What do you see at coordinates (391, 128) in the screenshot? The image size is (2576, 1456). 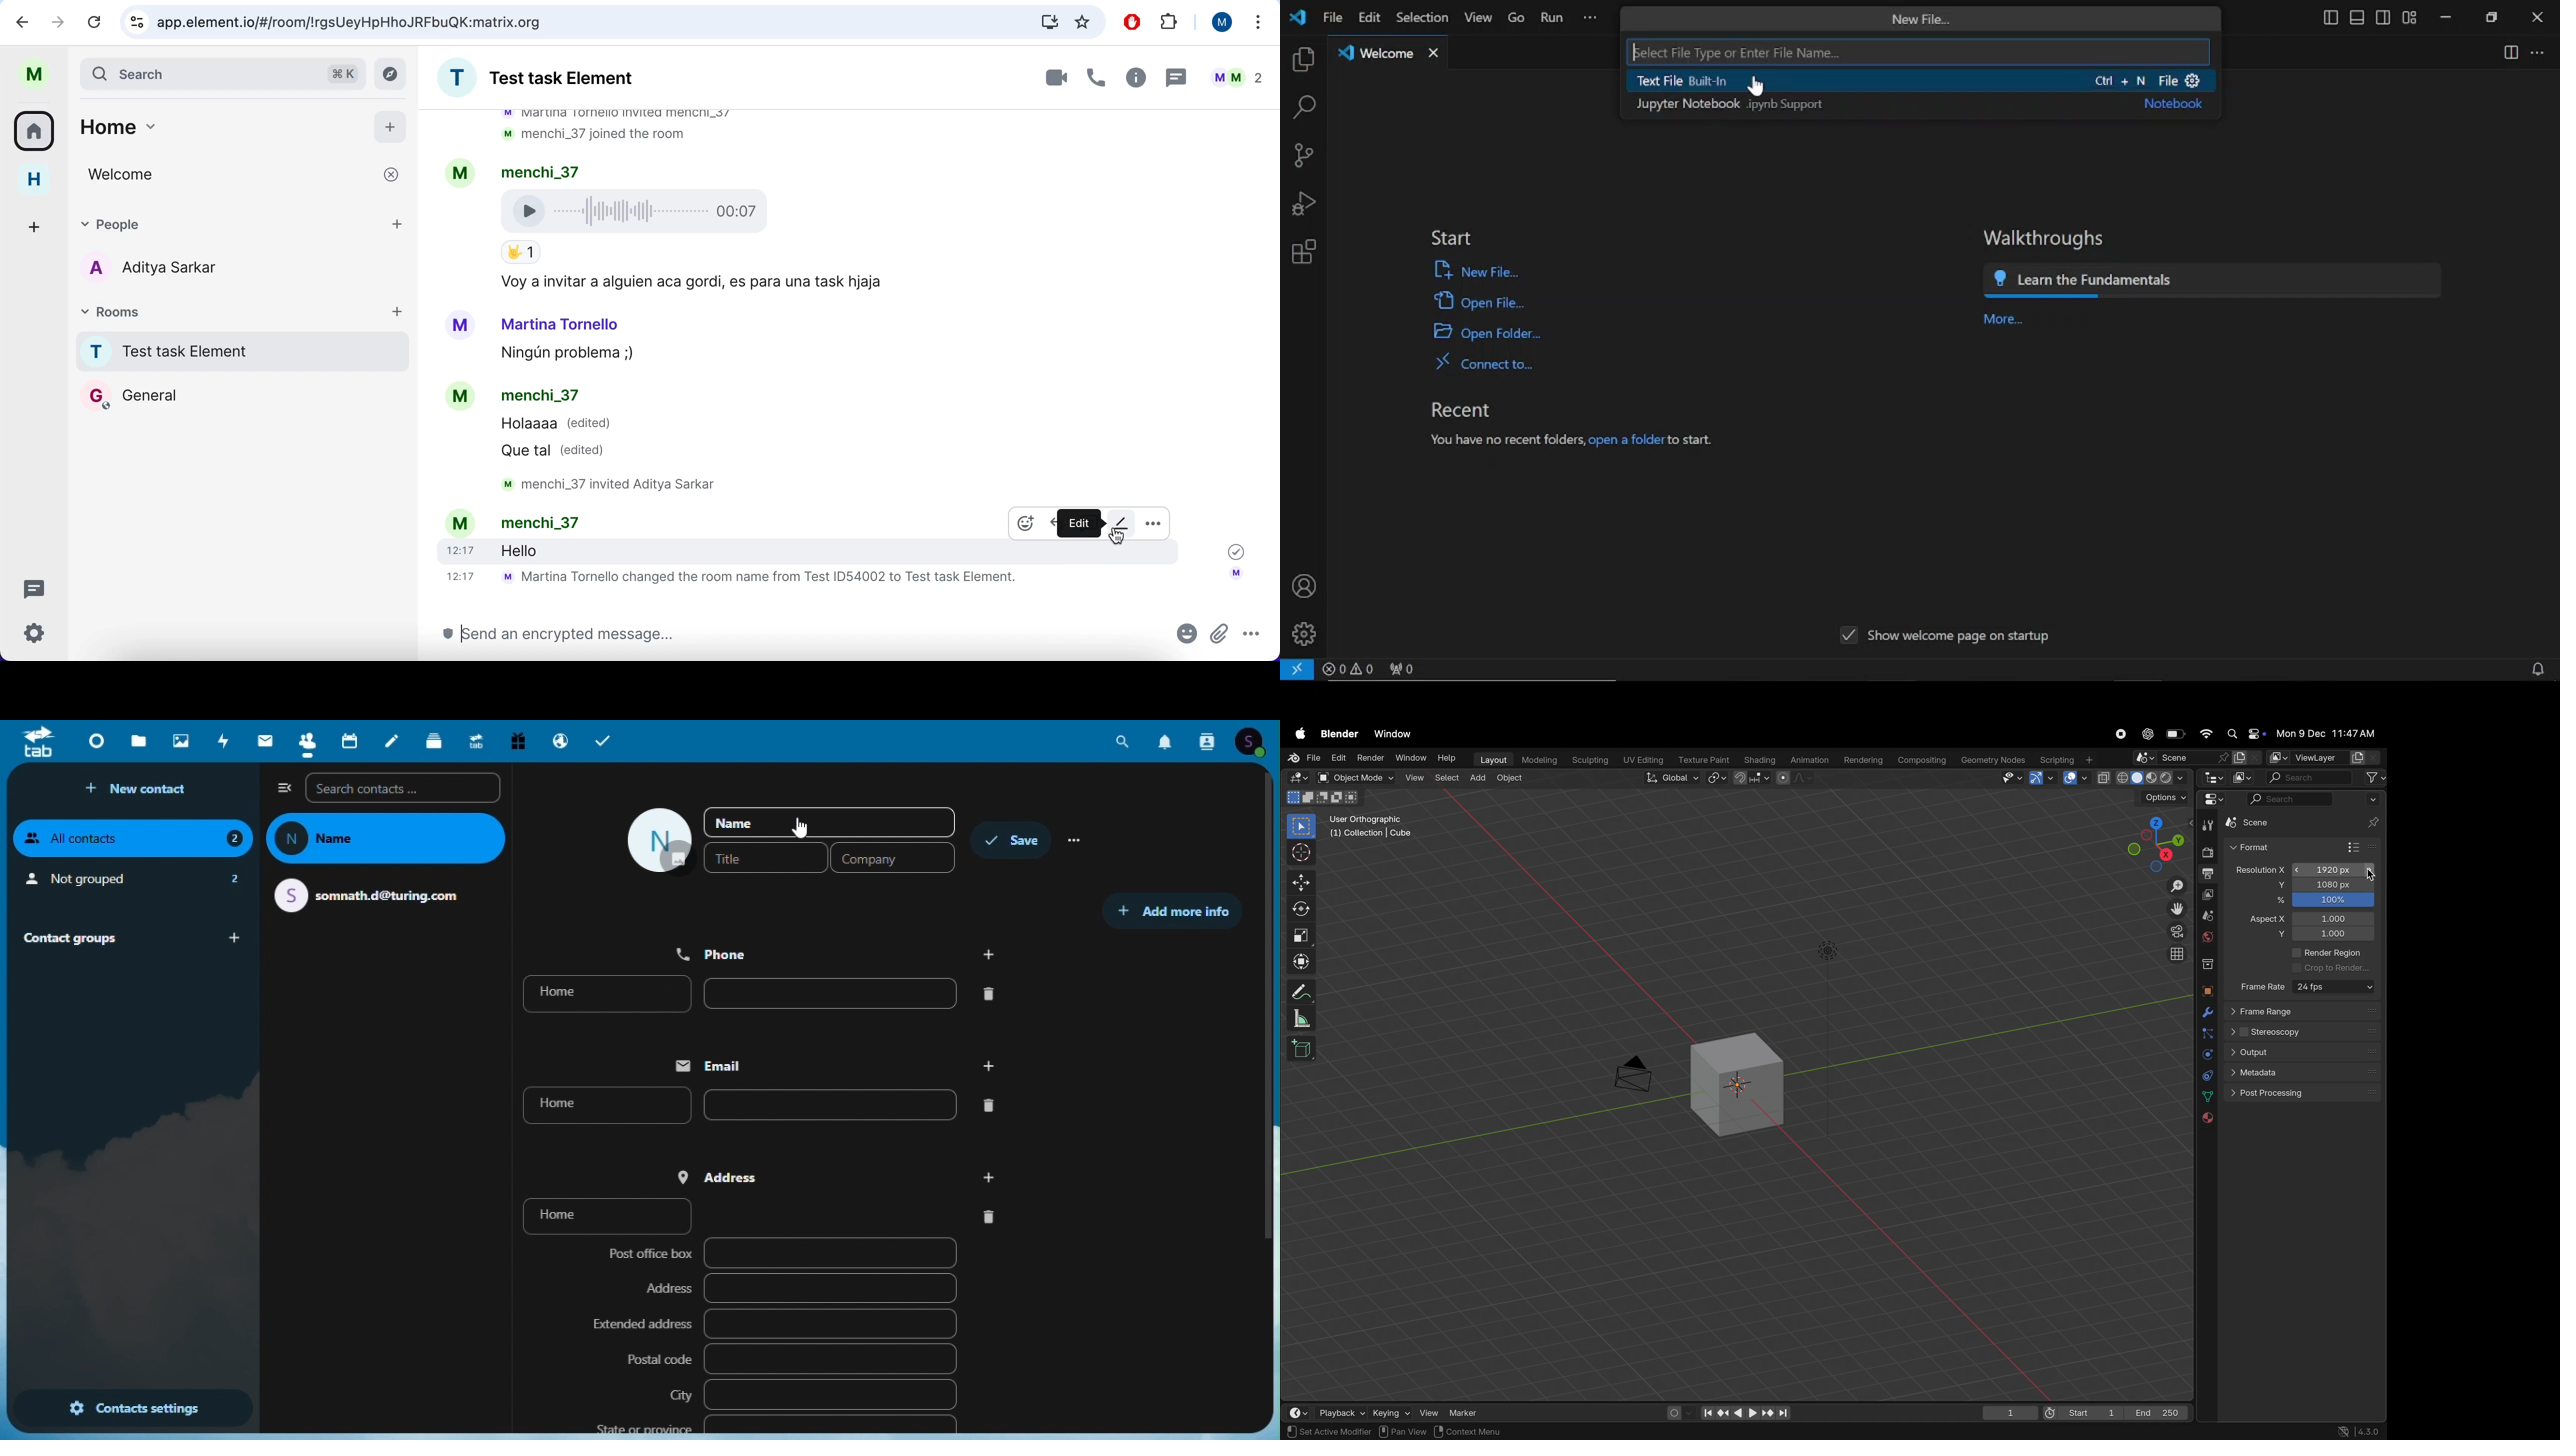 I see `add` at bounding box center [391, 128].